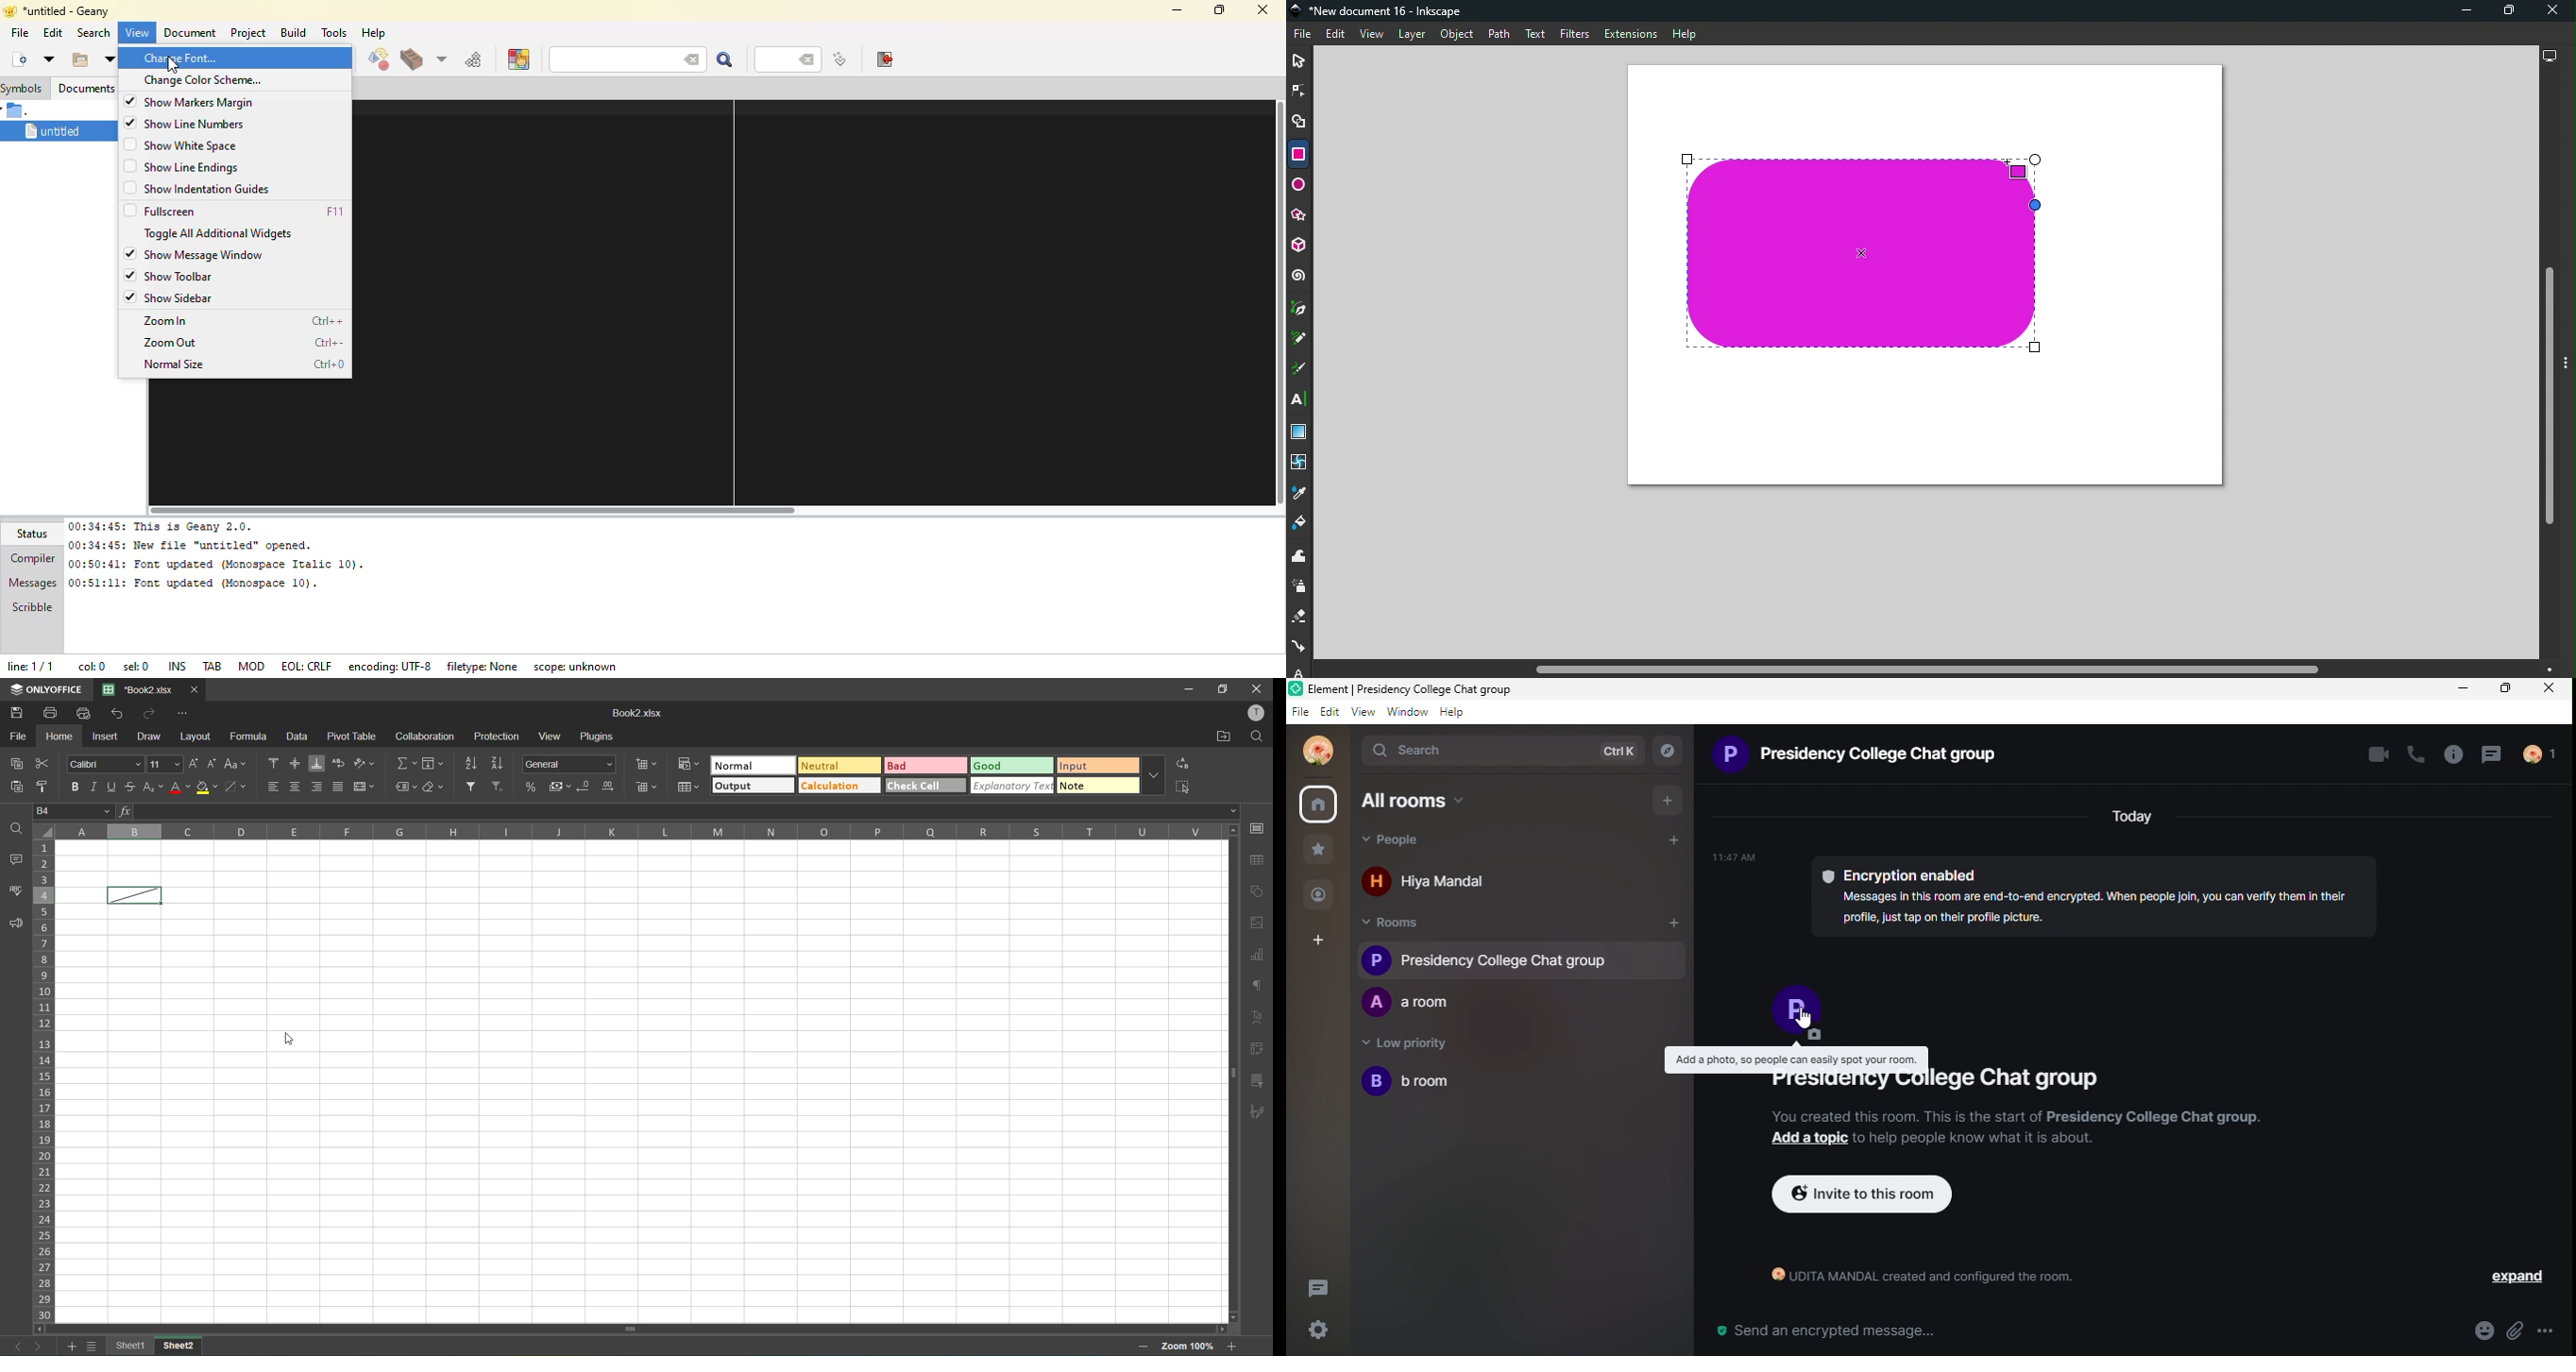  Describe the element at coordinates (1411, 1045) in the screenshot. I see `low priority` at that location.